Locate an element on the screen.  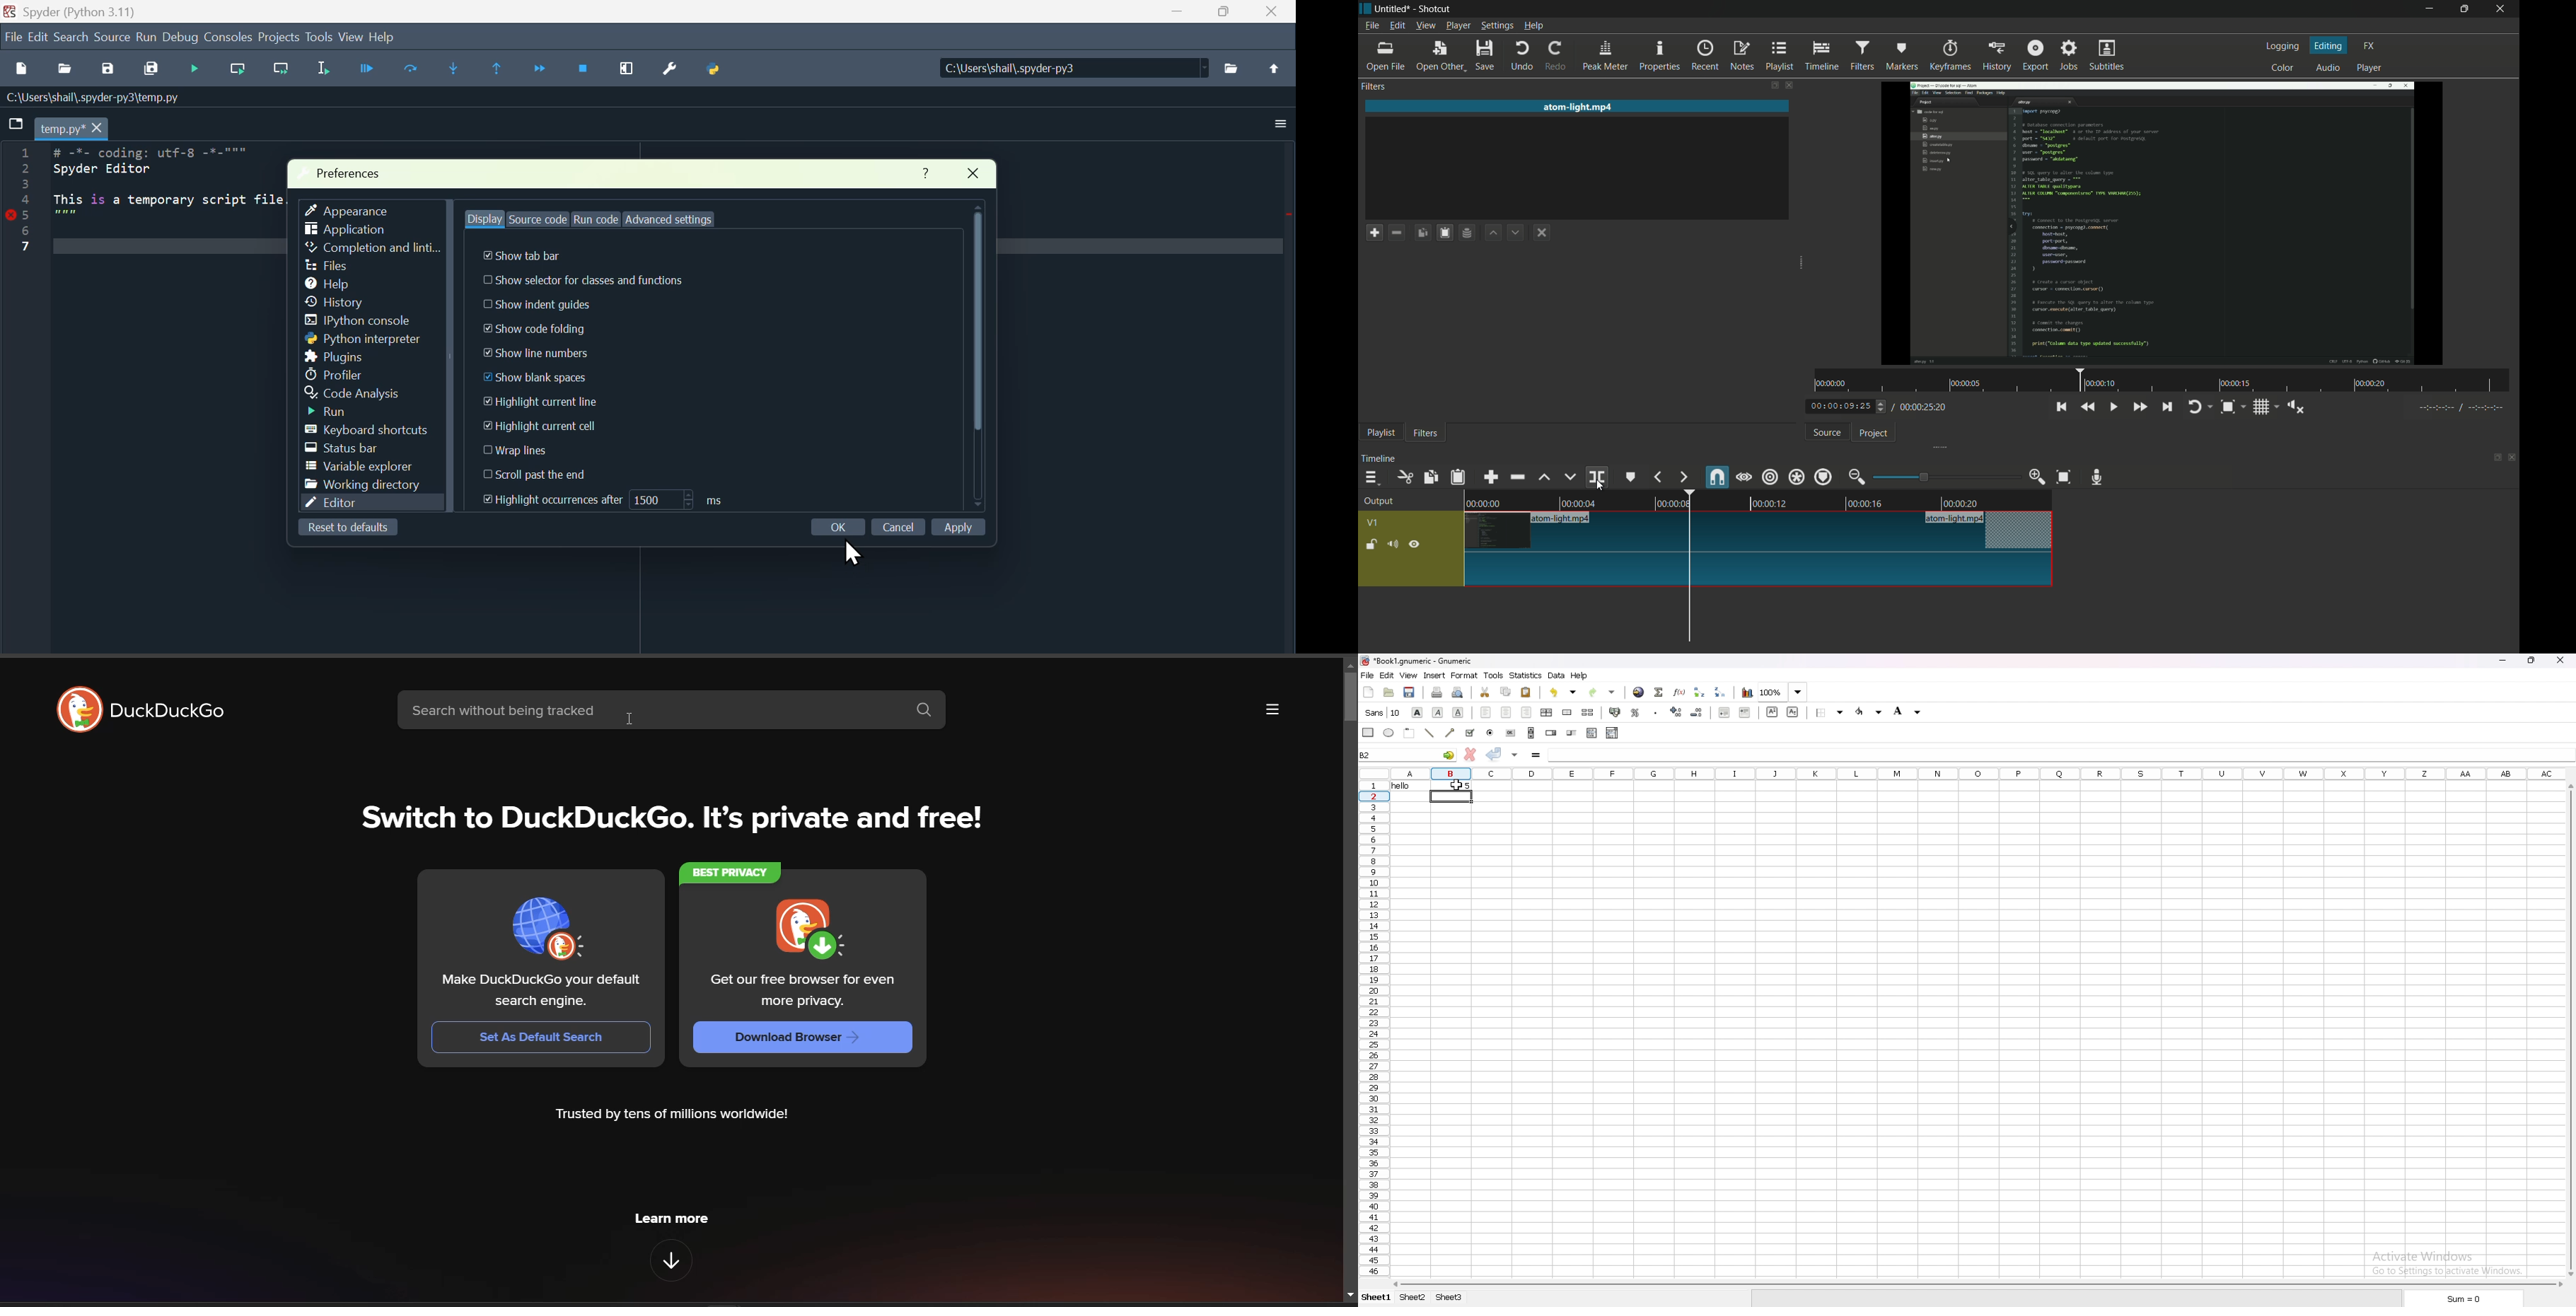
change layout is located at coordinates (2494, 456).